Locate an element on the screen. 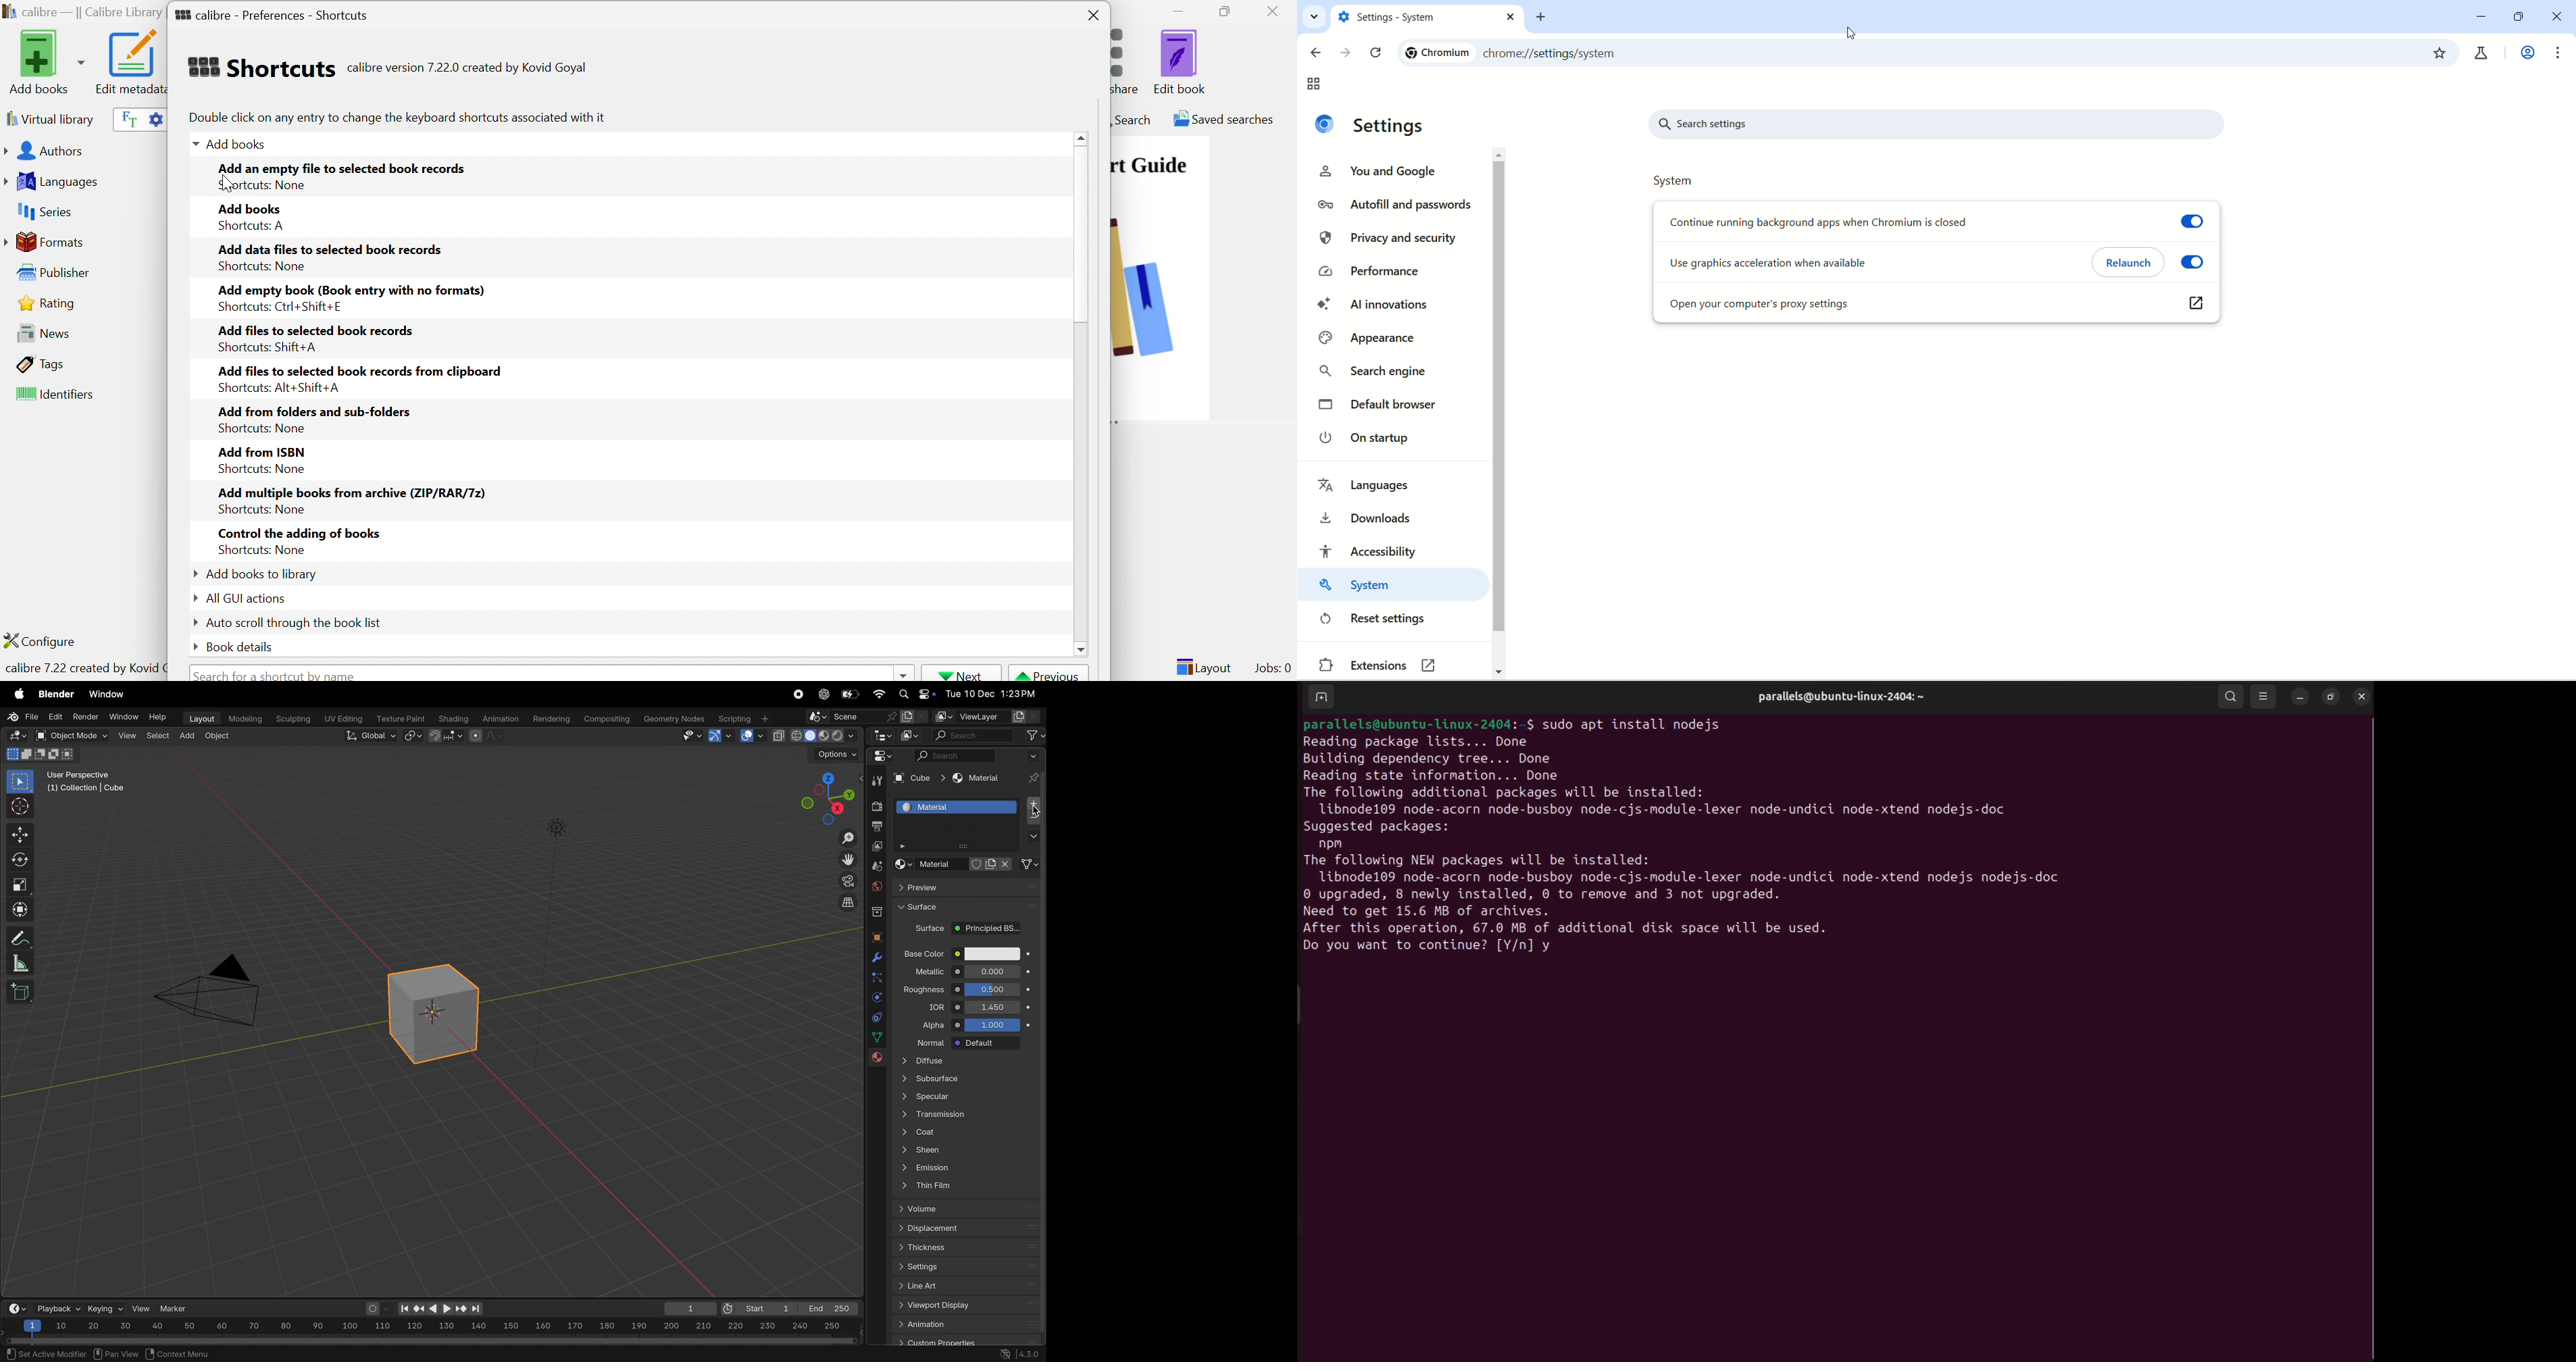  render is located at coordinates (876, 806).